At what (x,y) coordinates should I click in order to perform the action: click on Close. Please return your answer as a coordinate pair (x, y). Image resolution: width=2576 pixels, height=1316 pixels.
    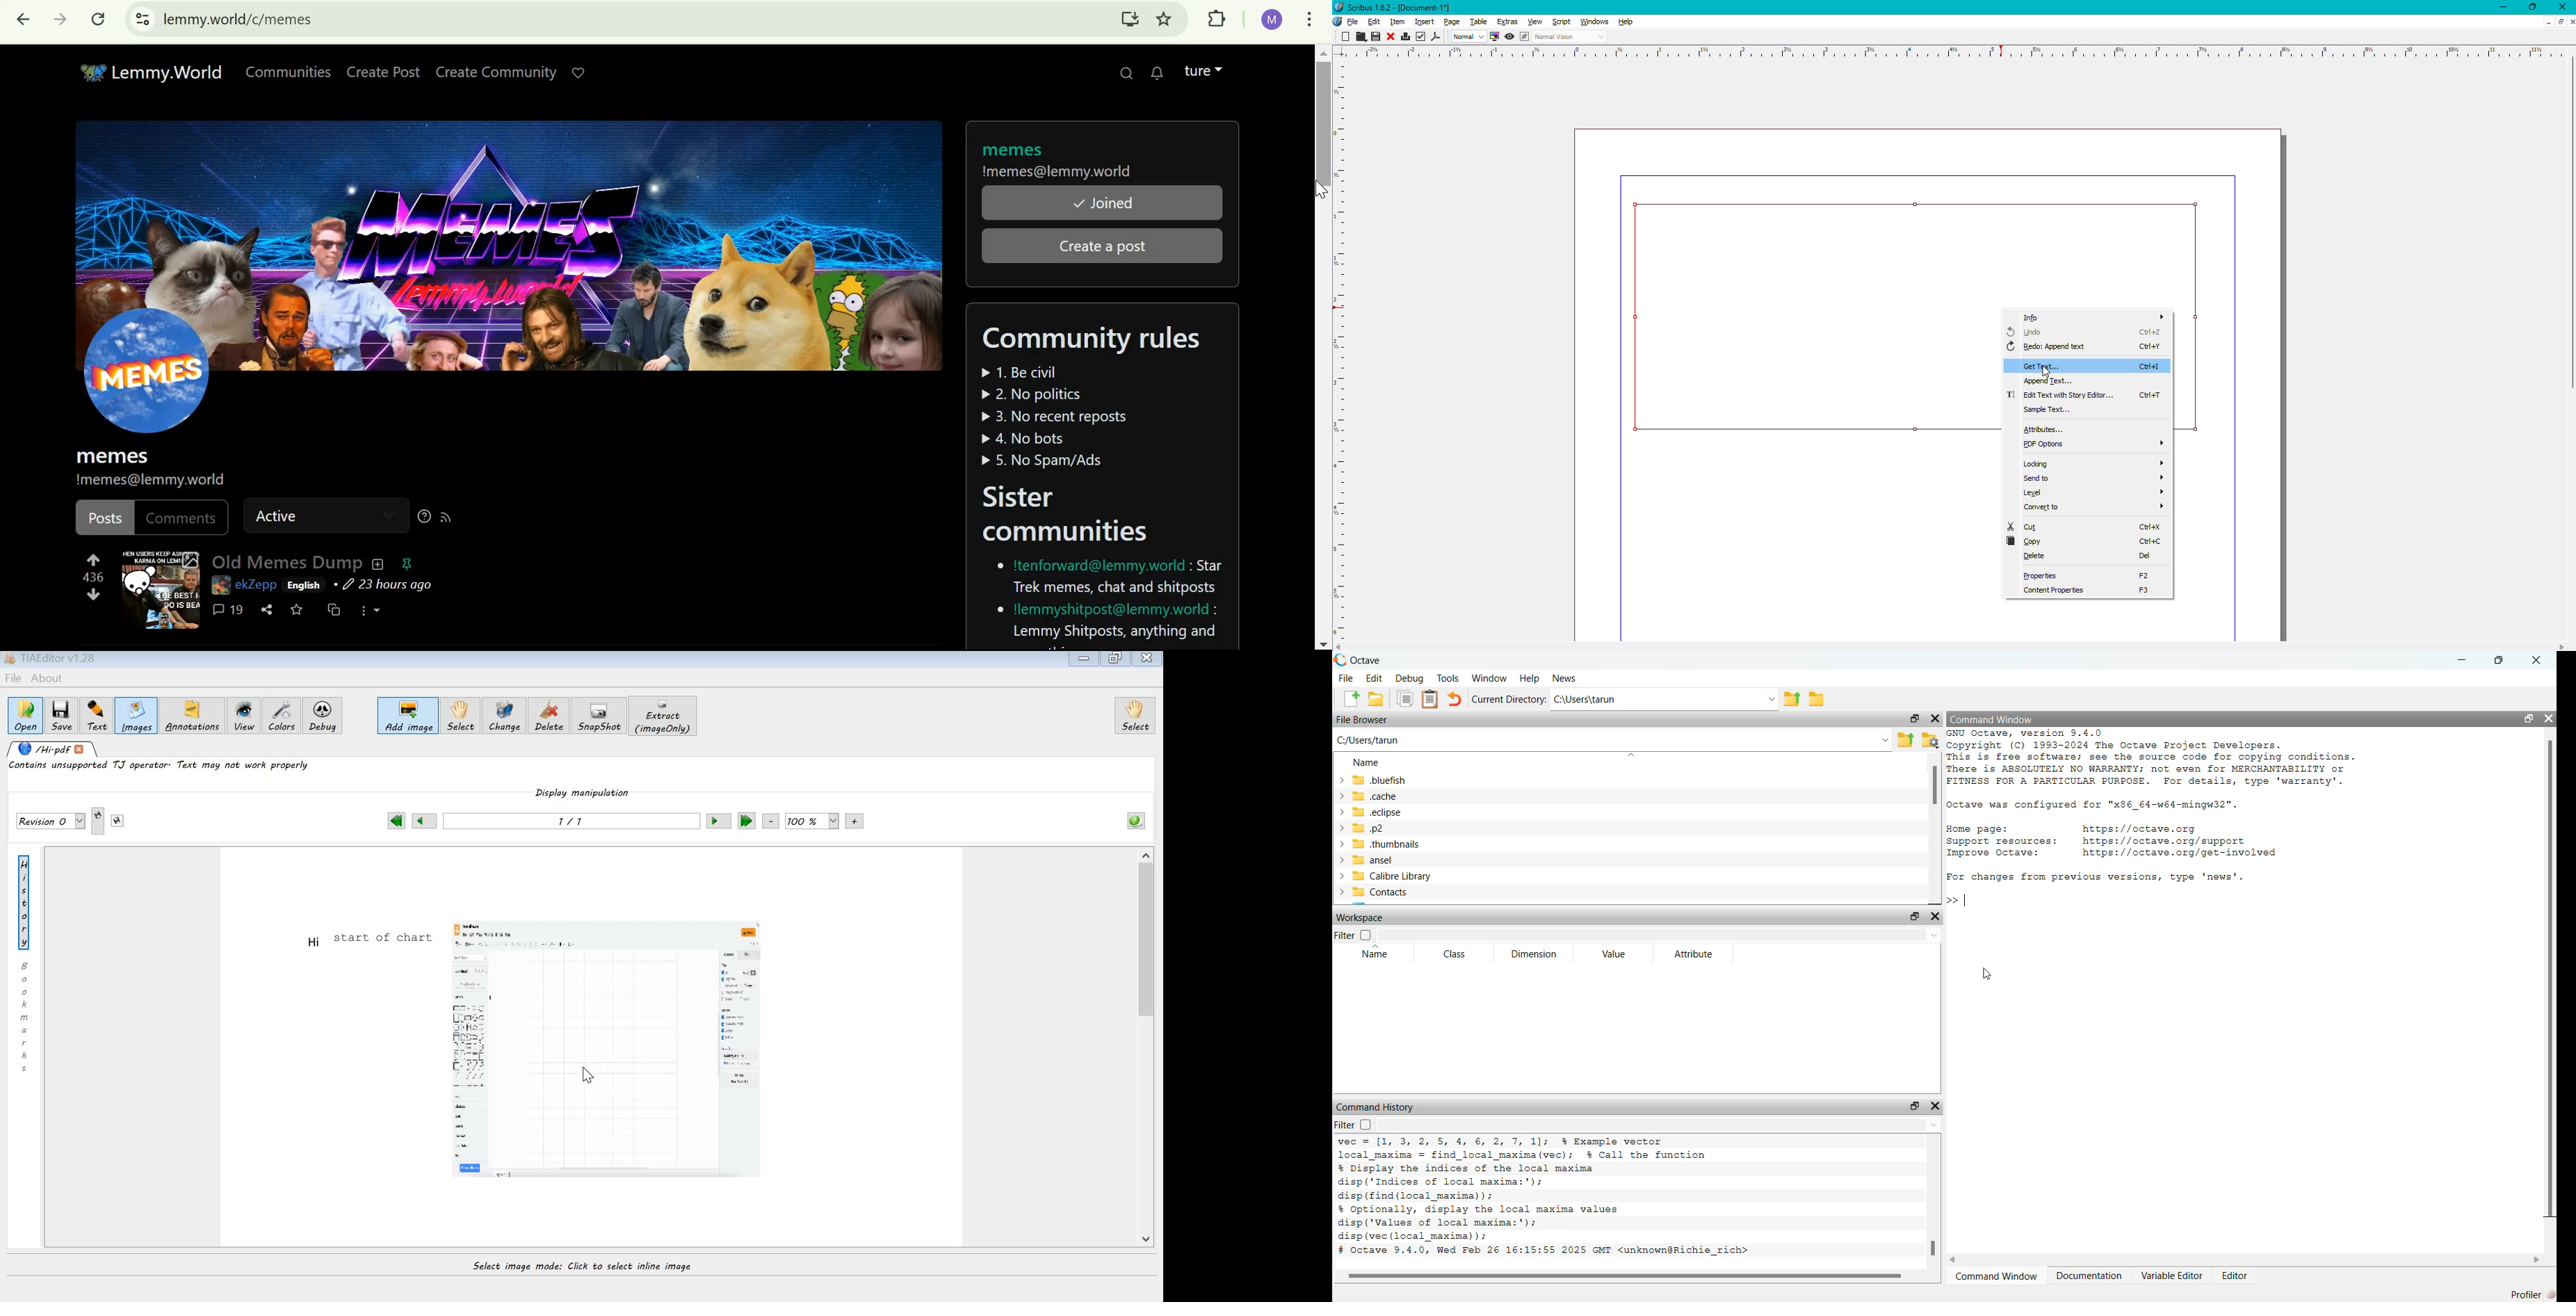
    Looking at the image, I should click on (2564, 8).